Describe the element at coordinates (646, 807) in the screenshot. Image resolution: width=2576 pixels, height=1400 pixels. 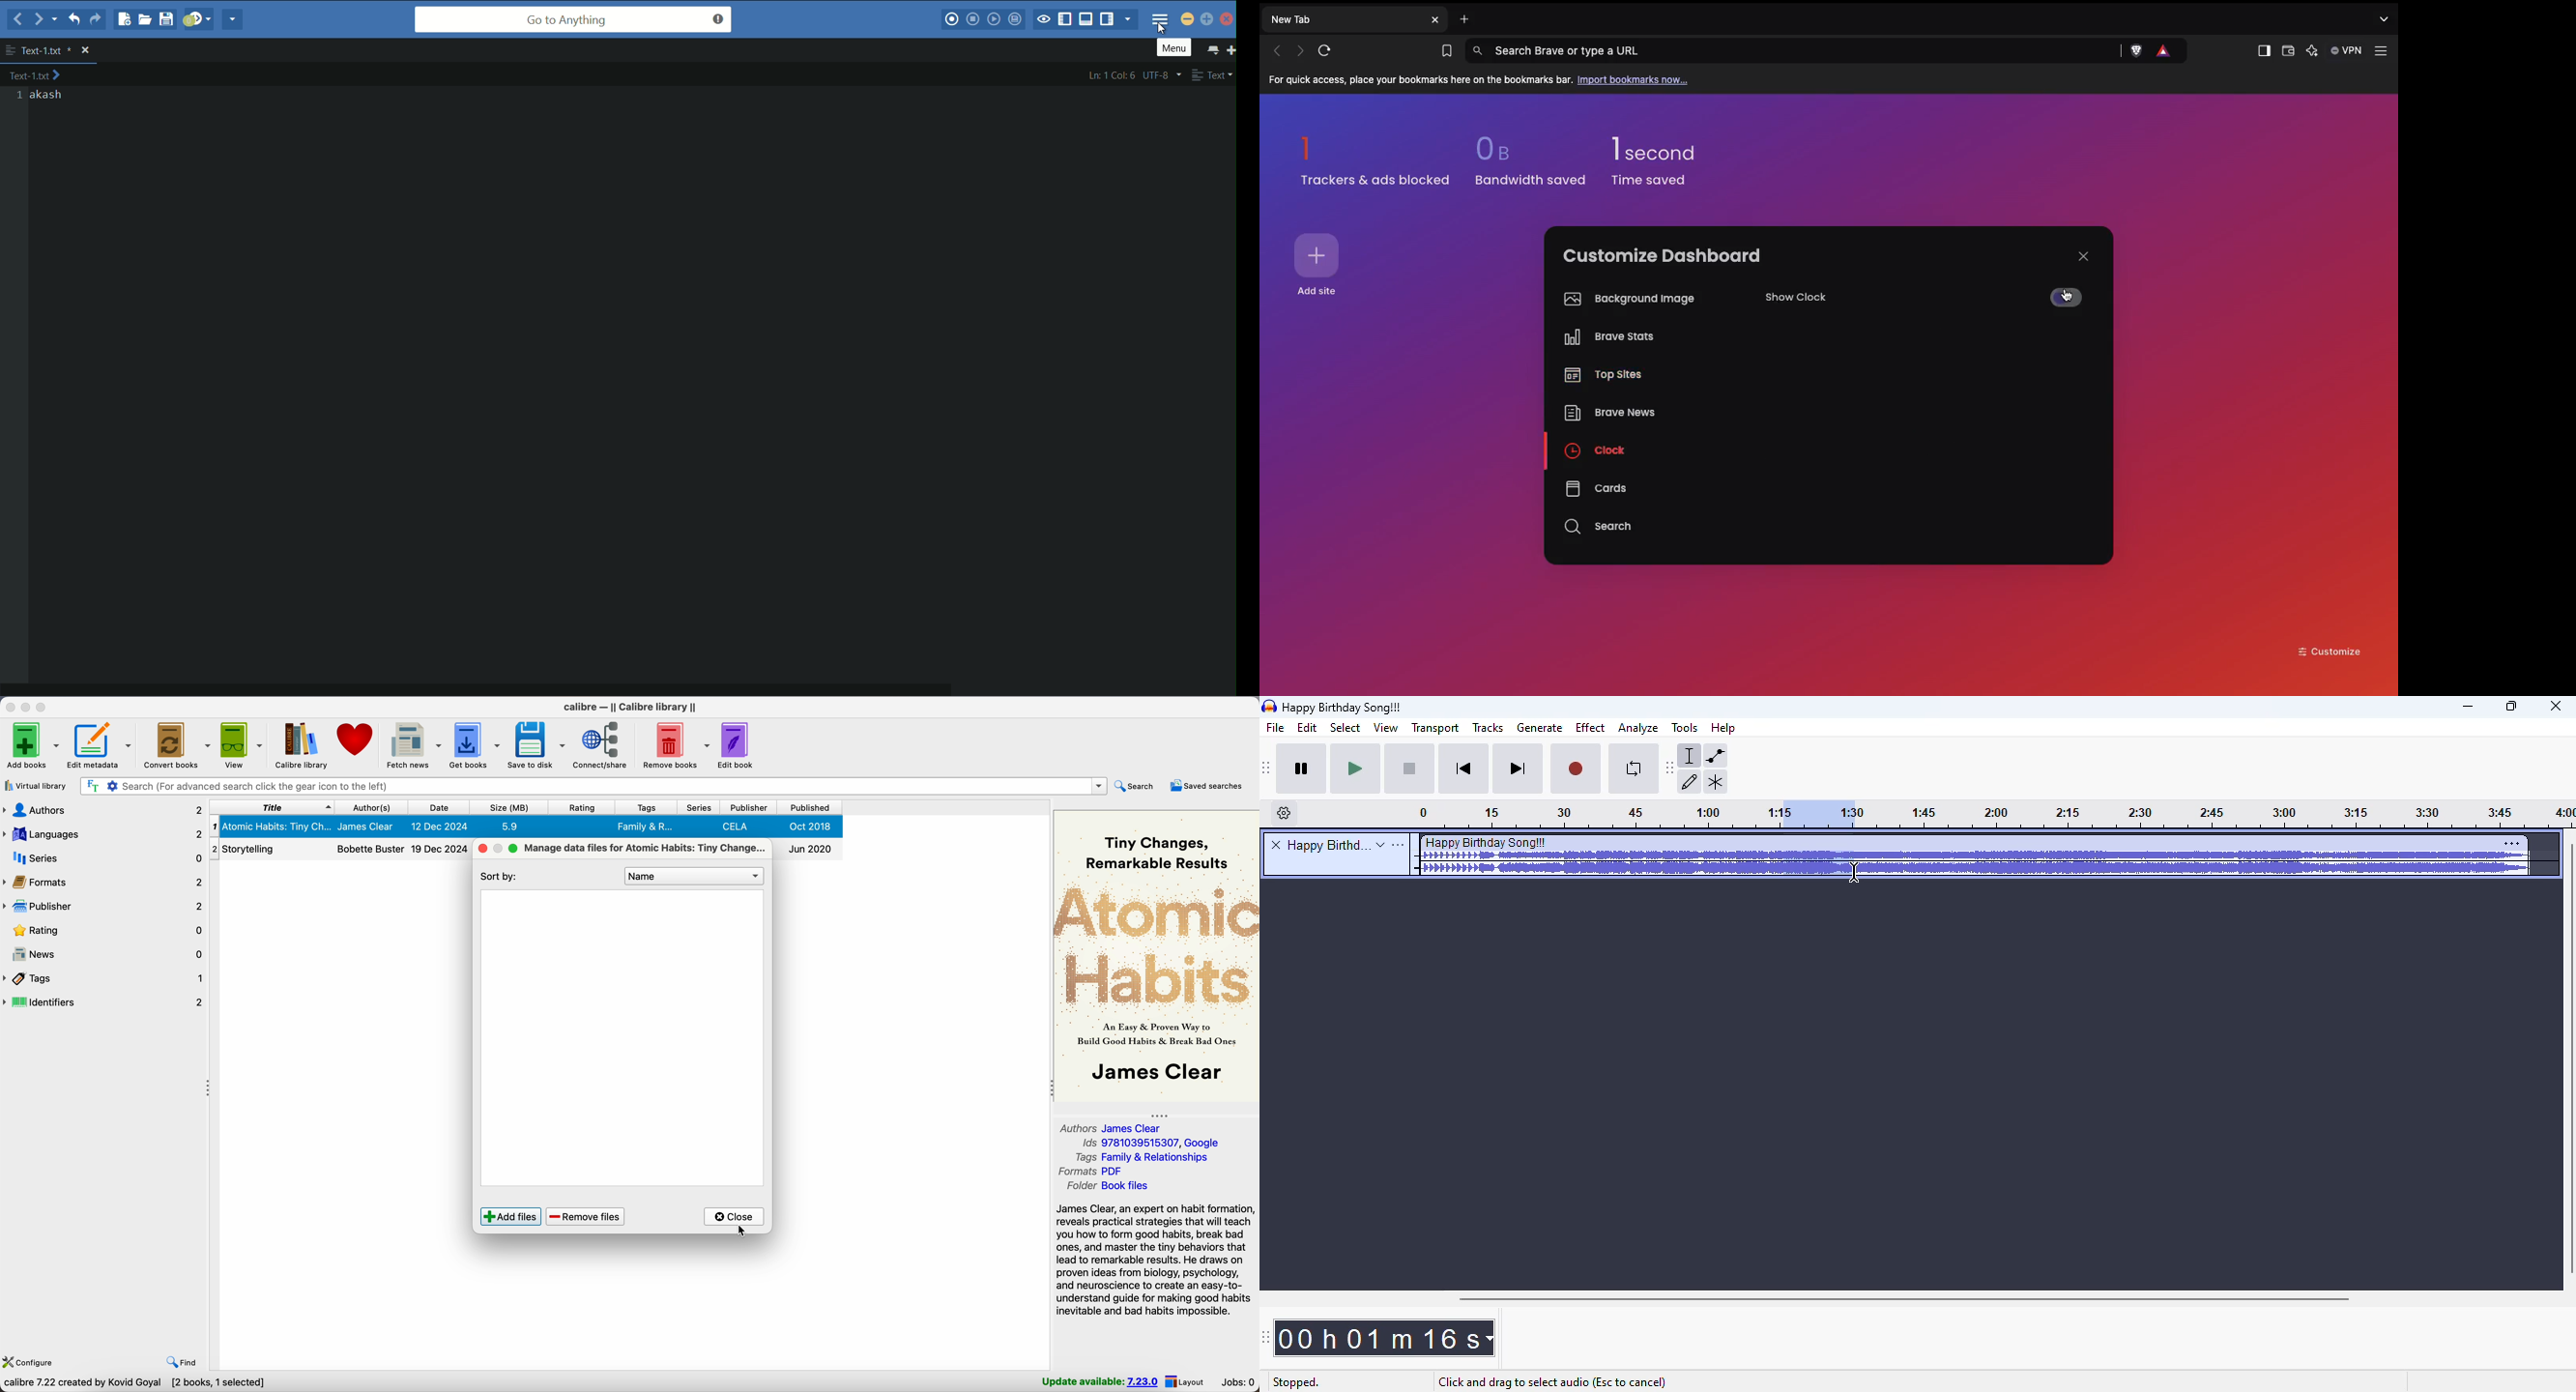
I see `tags` at that location.